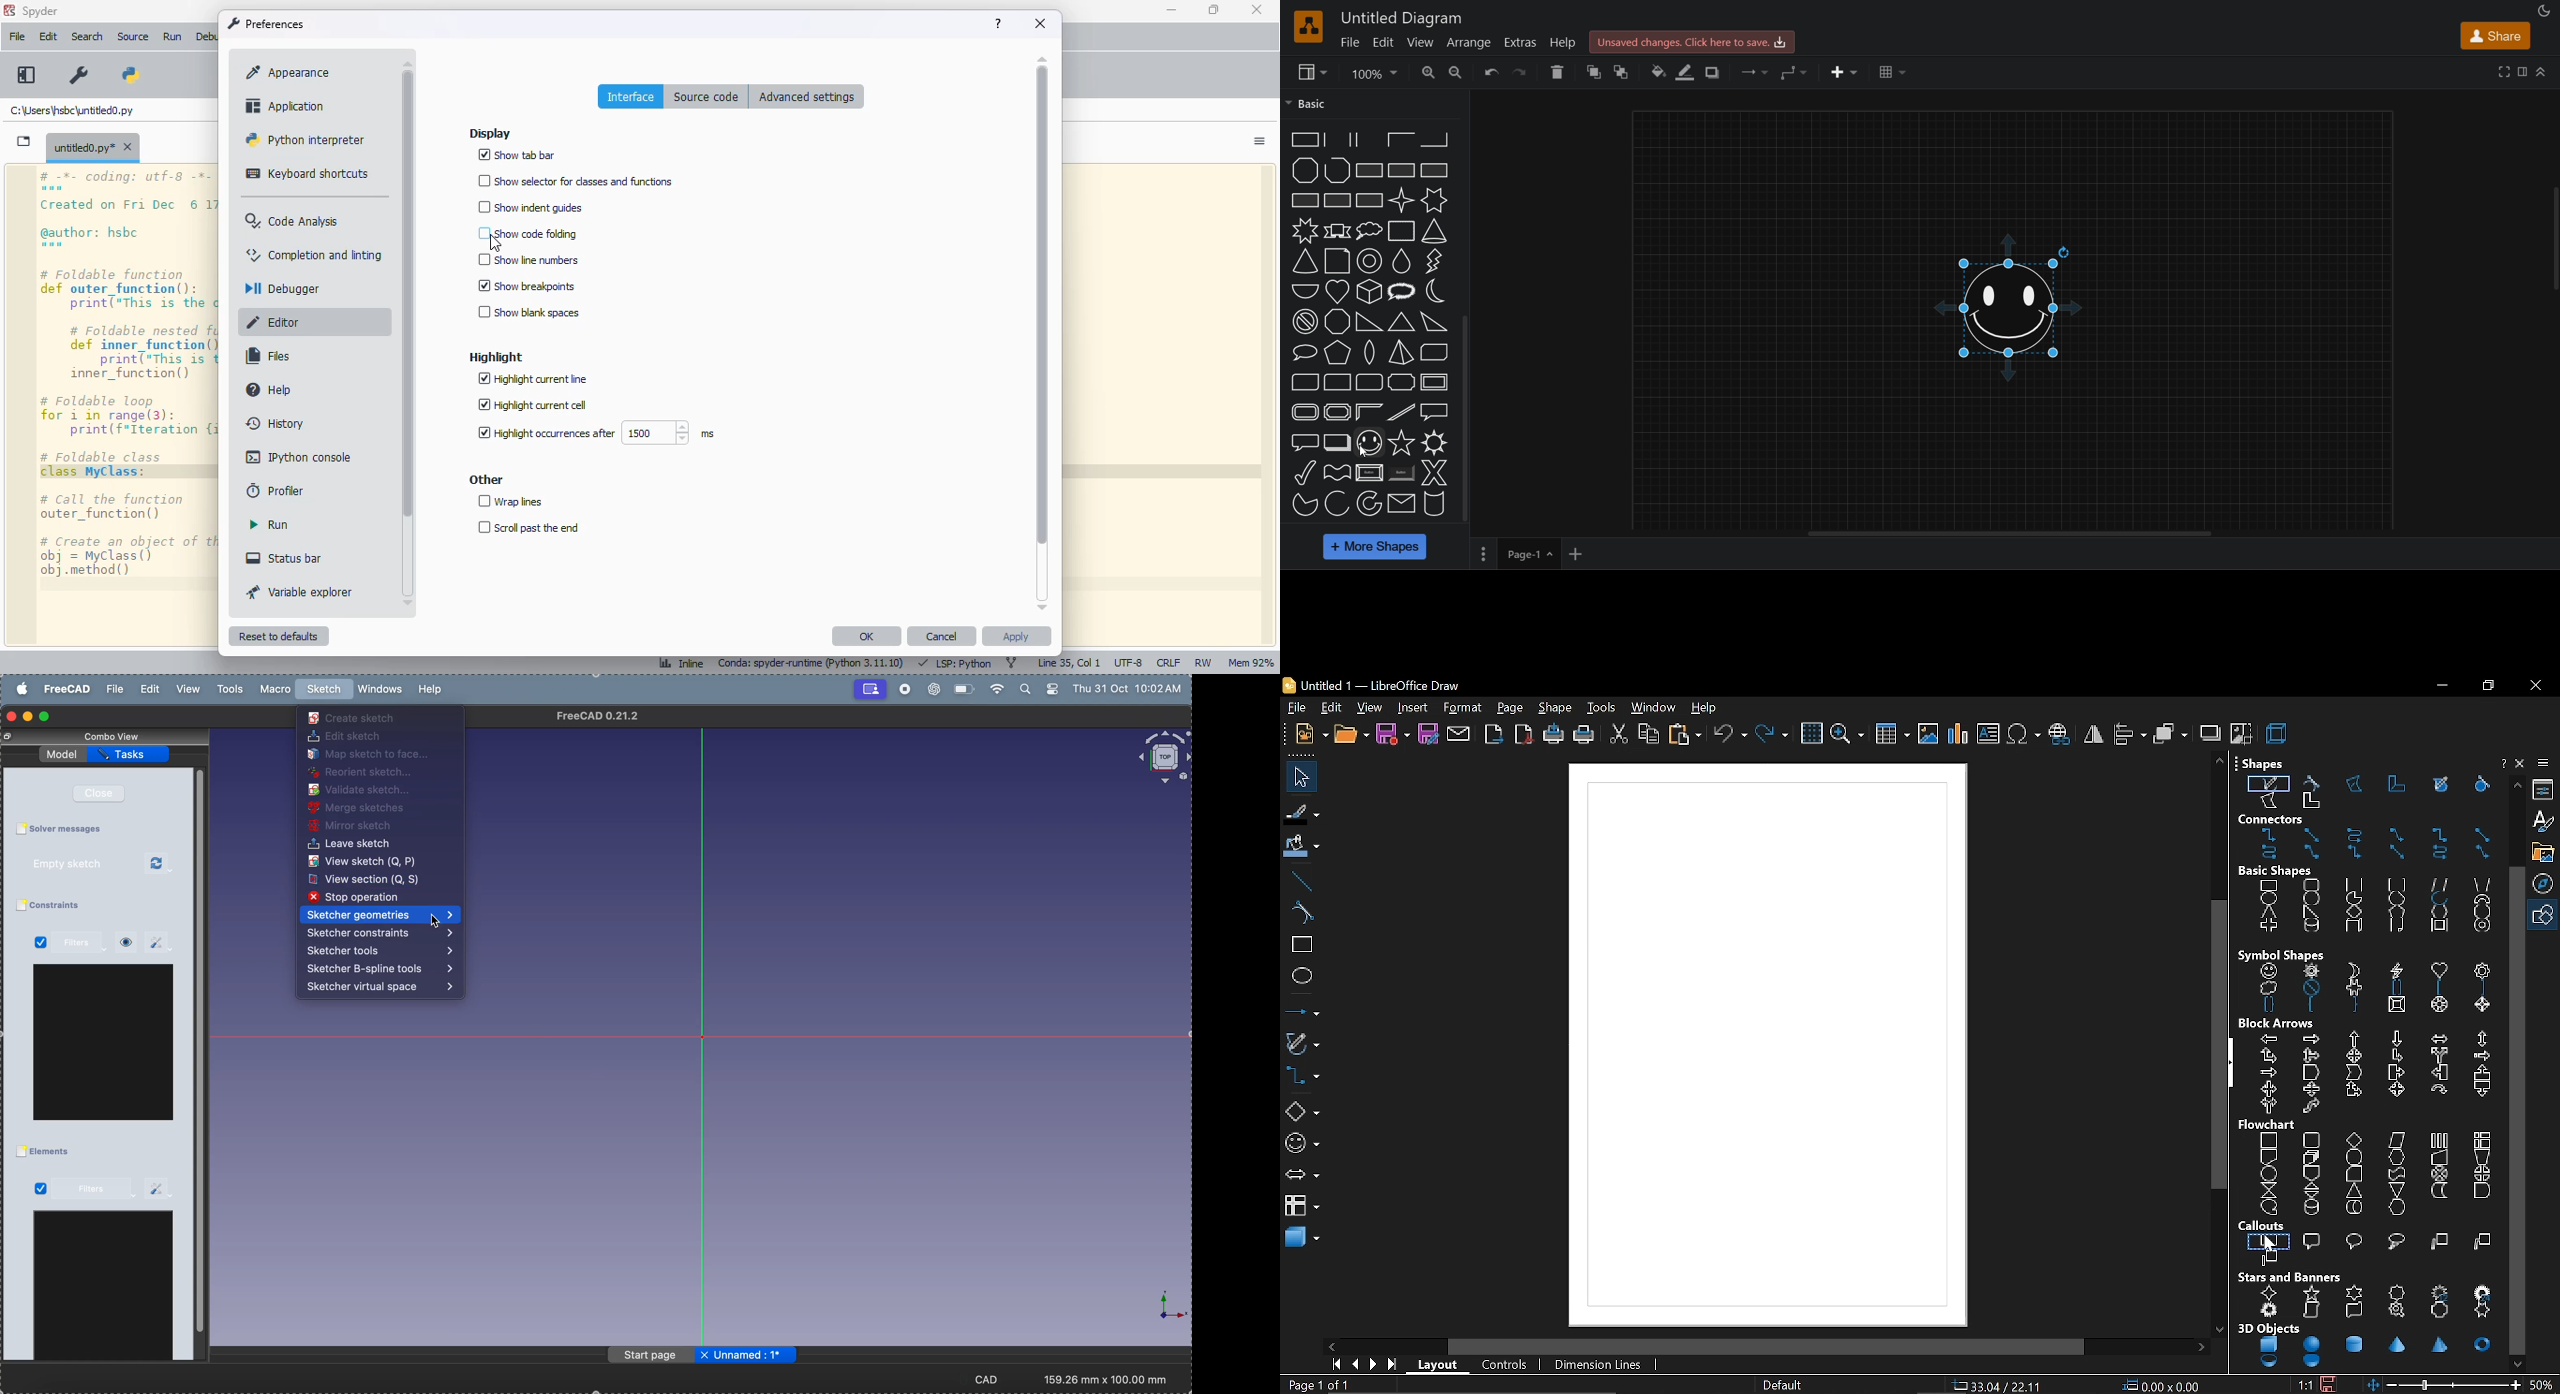 The image size is (2576, 1400). I want to click on straight connector, so click(2481, 835).